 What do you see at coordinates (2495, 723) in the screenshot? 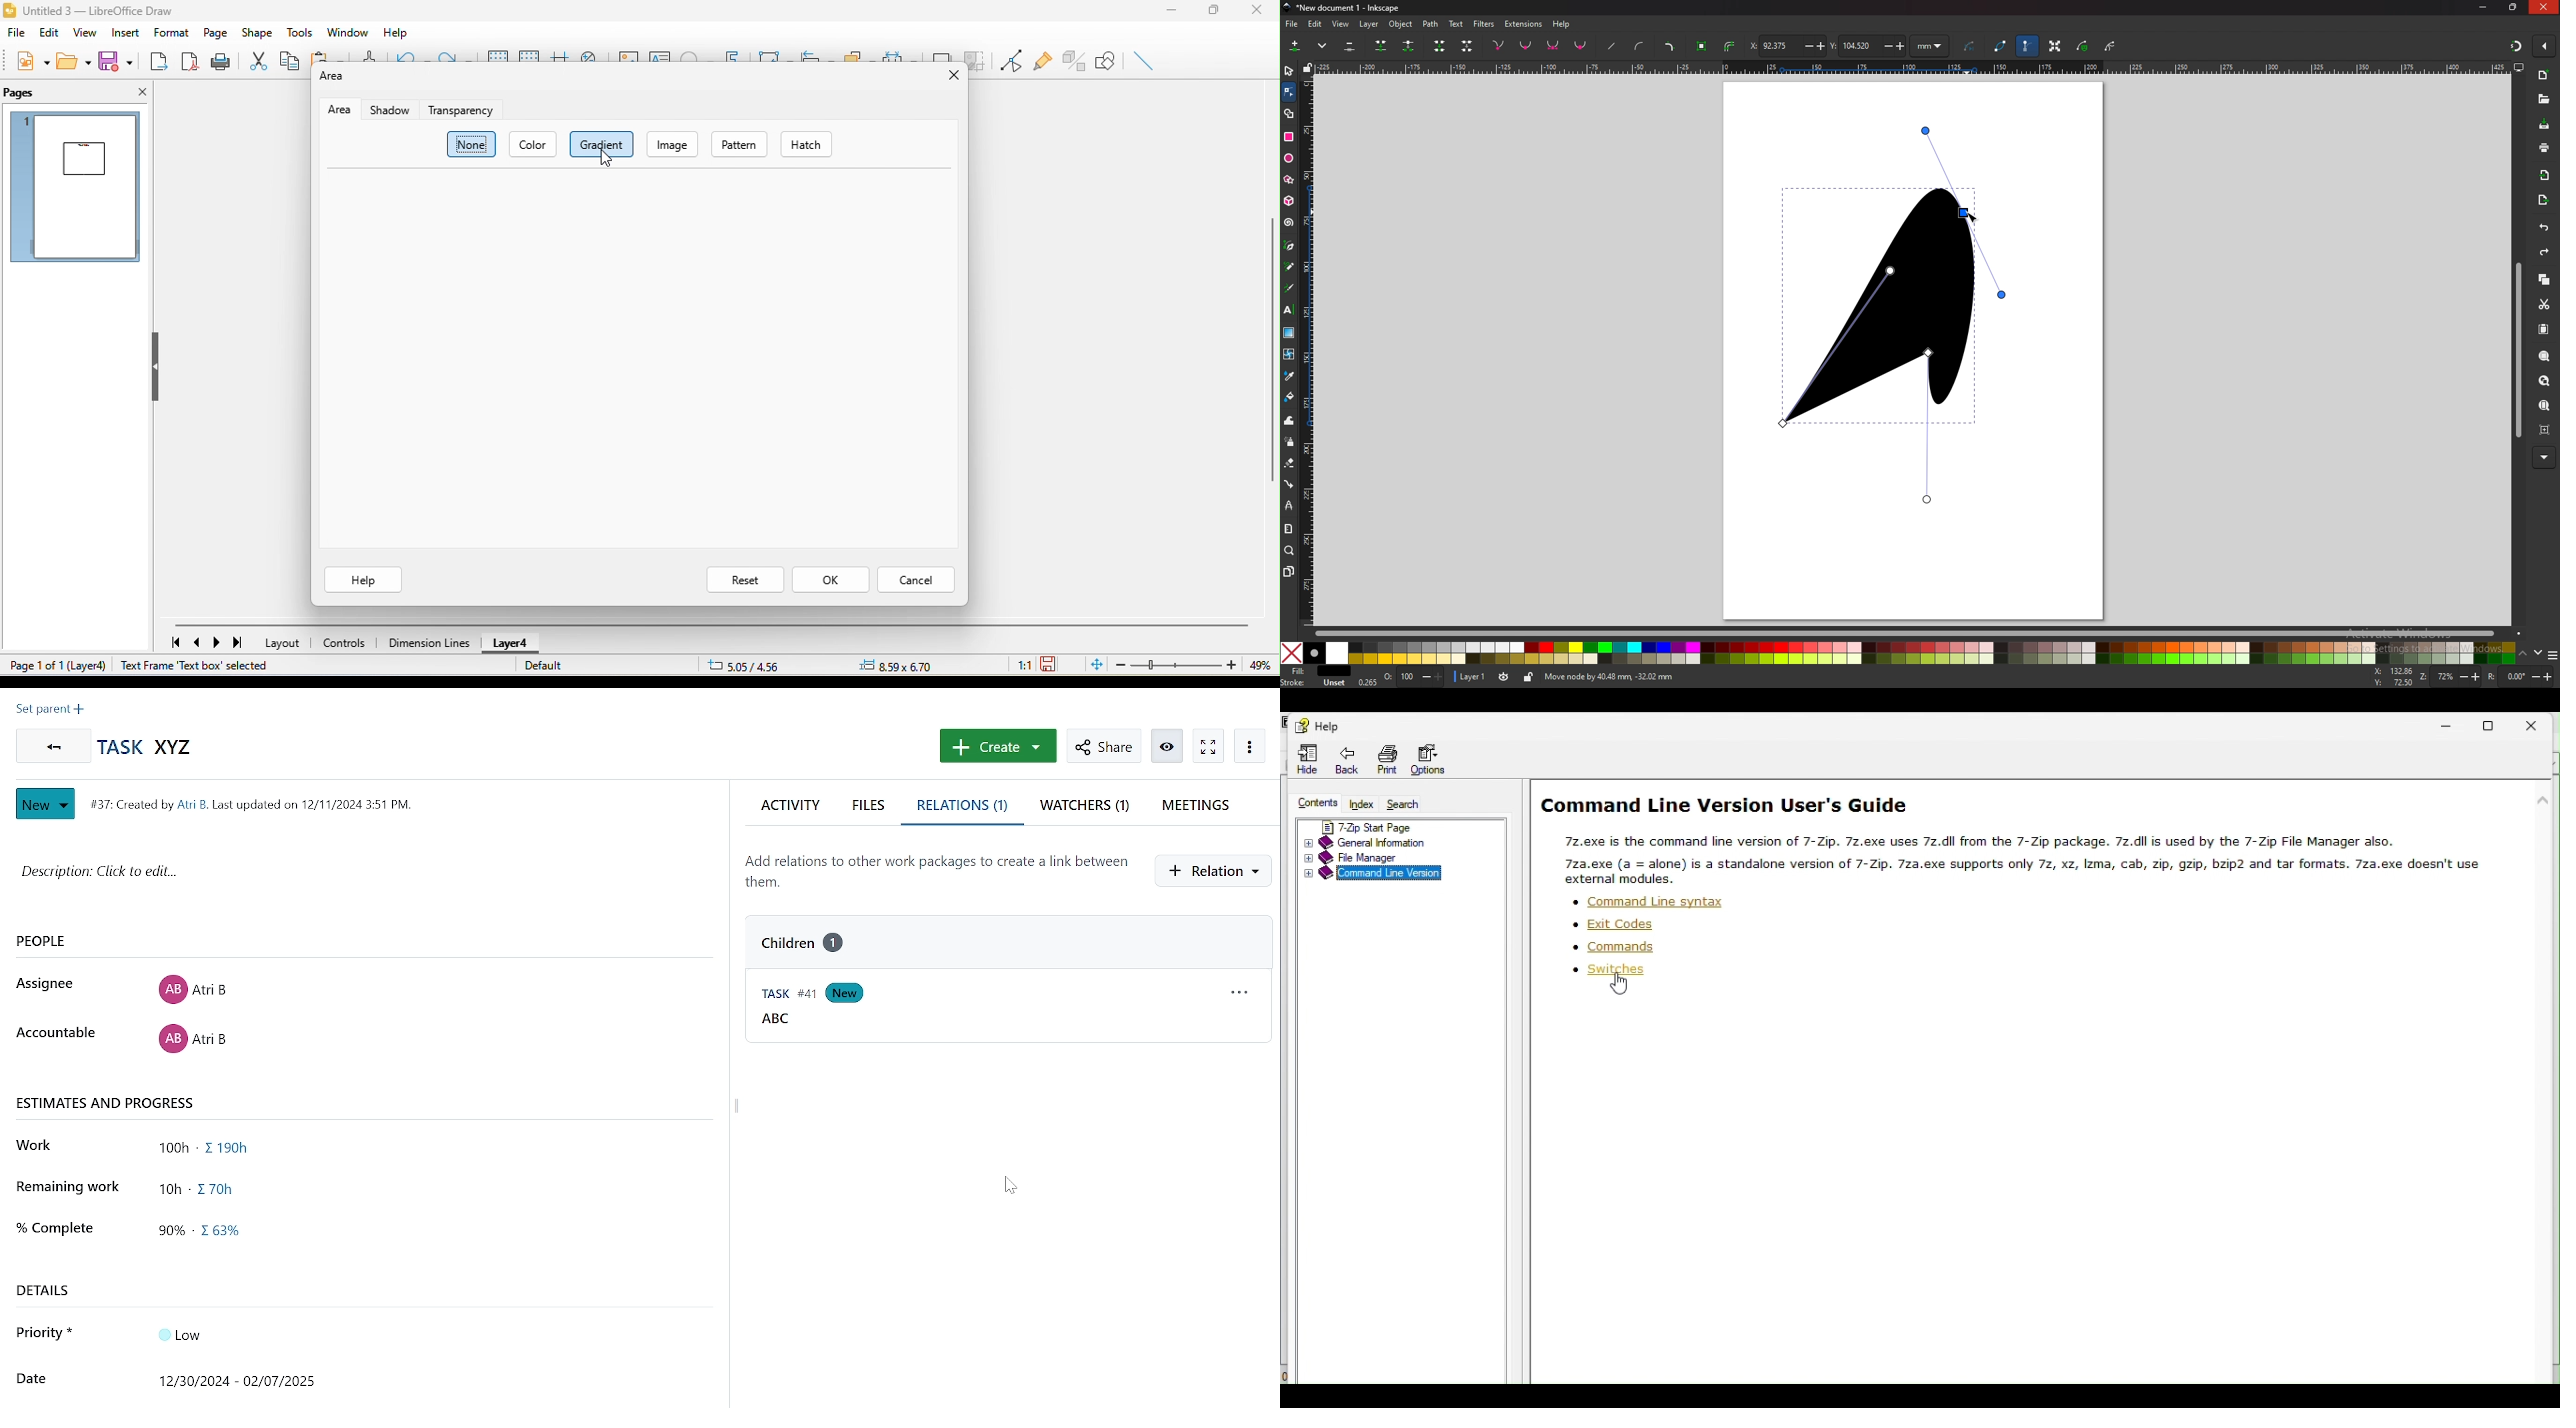
I see `Restore` at bounding box center [2495, 723].